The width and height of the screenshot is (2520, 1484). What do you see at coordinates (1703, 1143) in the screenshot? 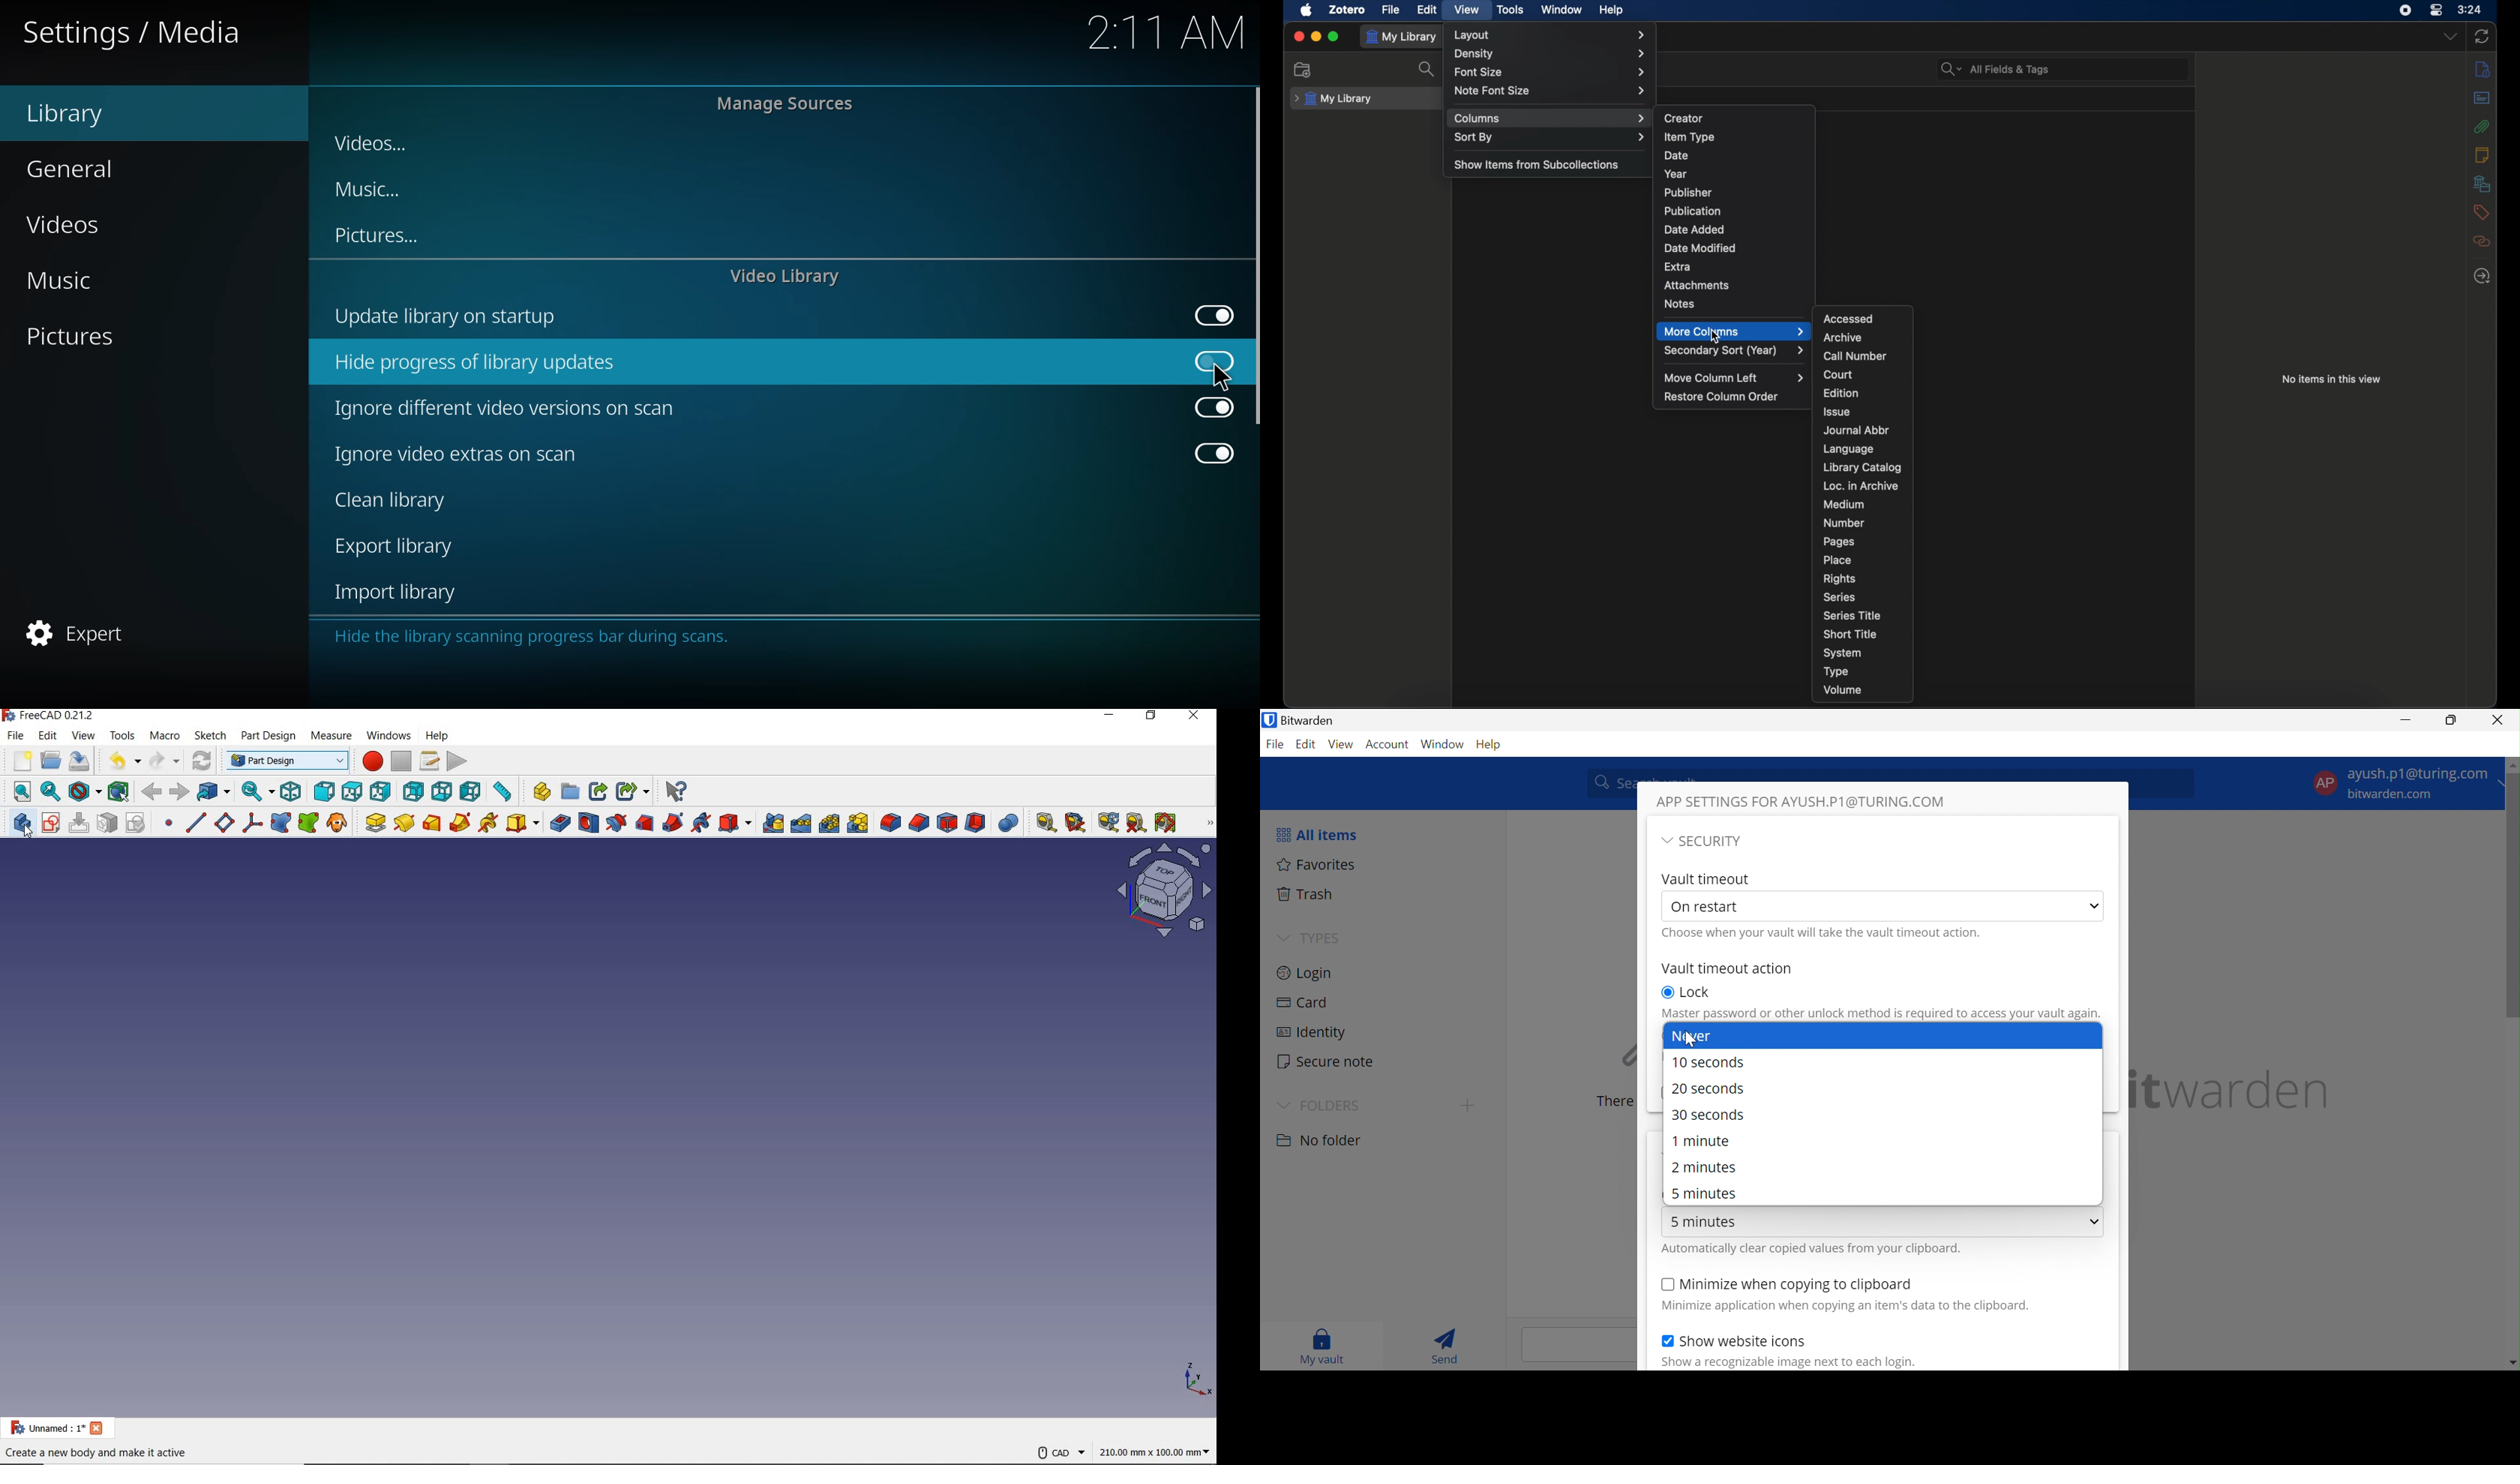
I see `1 minute` at bounding box center [1703, 1143].